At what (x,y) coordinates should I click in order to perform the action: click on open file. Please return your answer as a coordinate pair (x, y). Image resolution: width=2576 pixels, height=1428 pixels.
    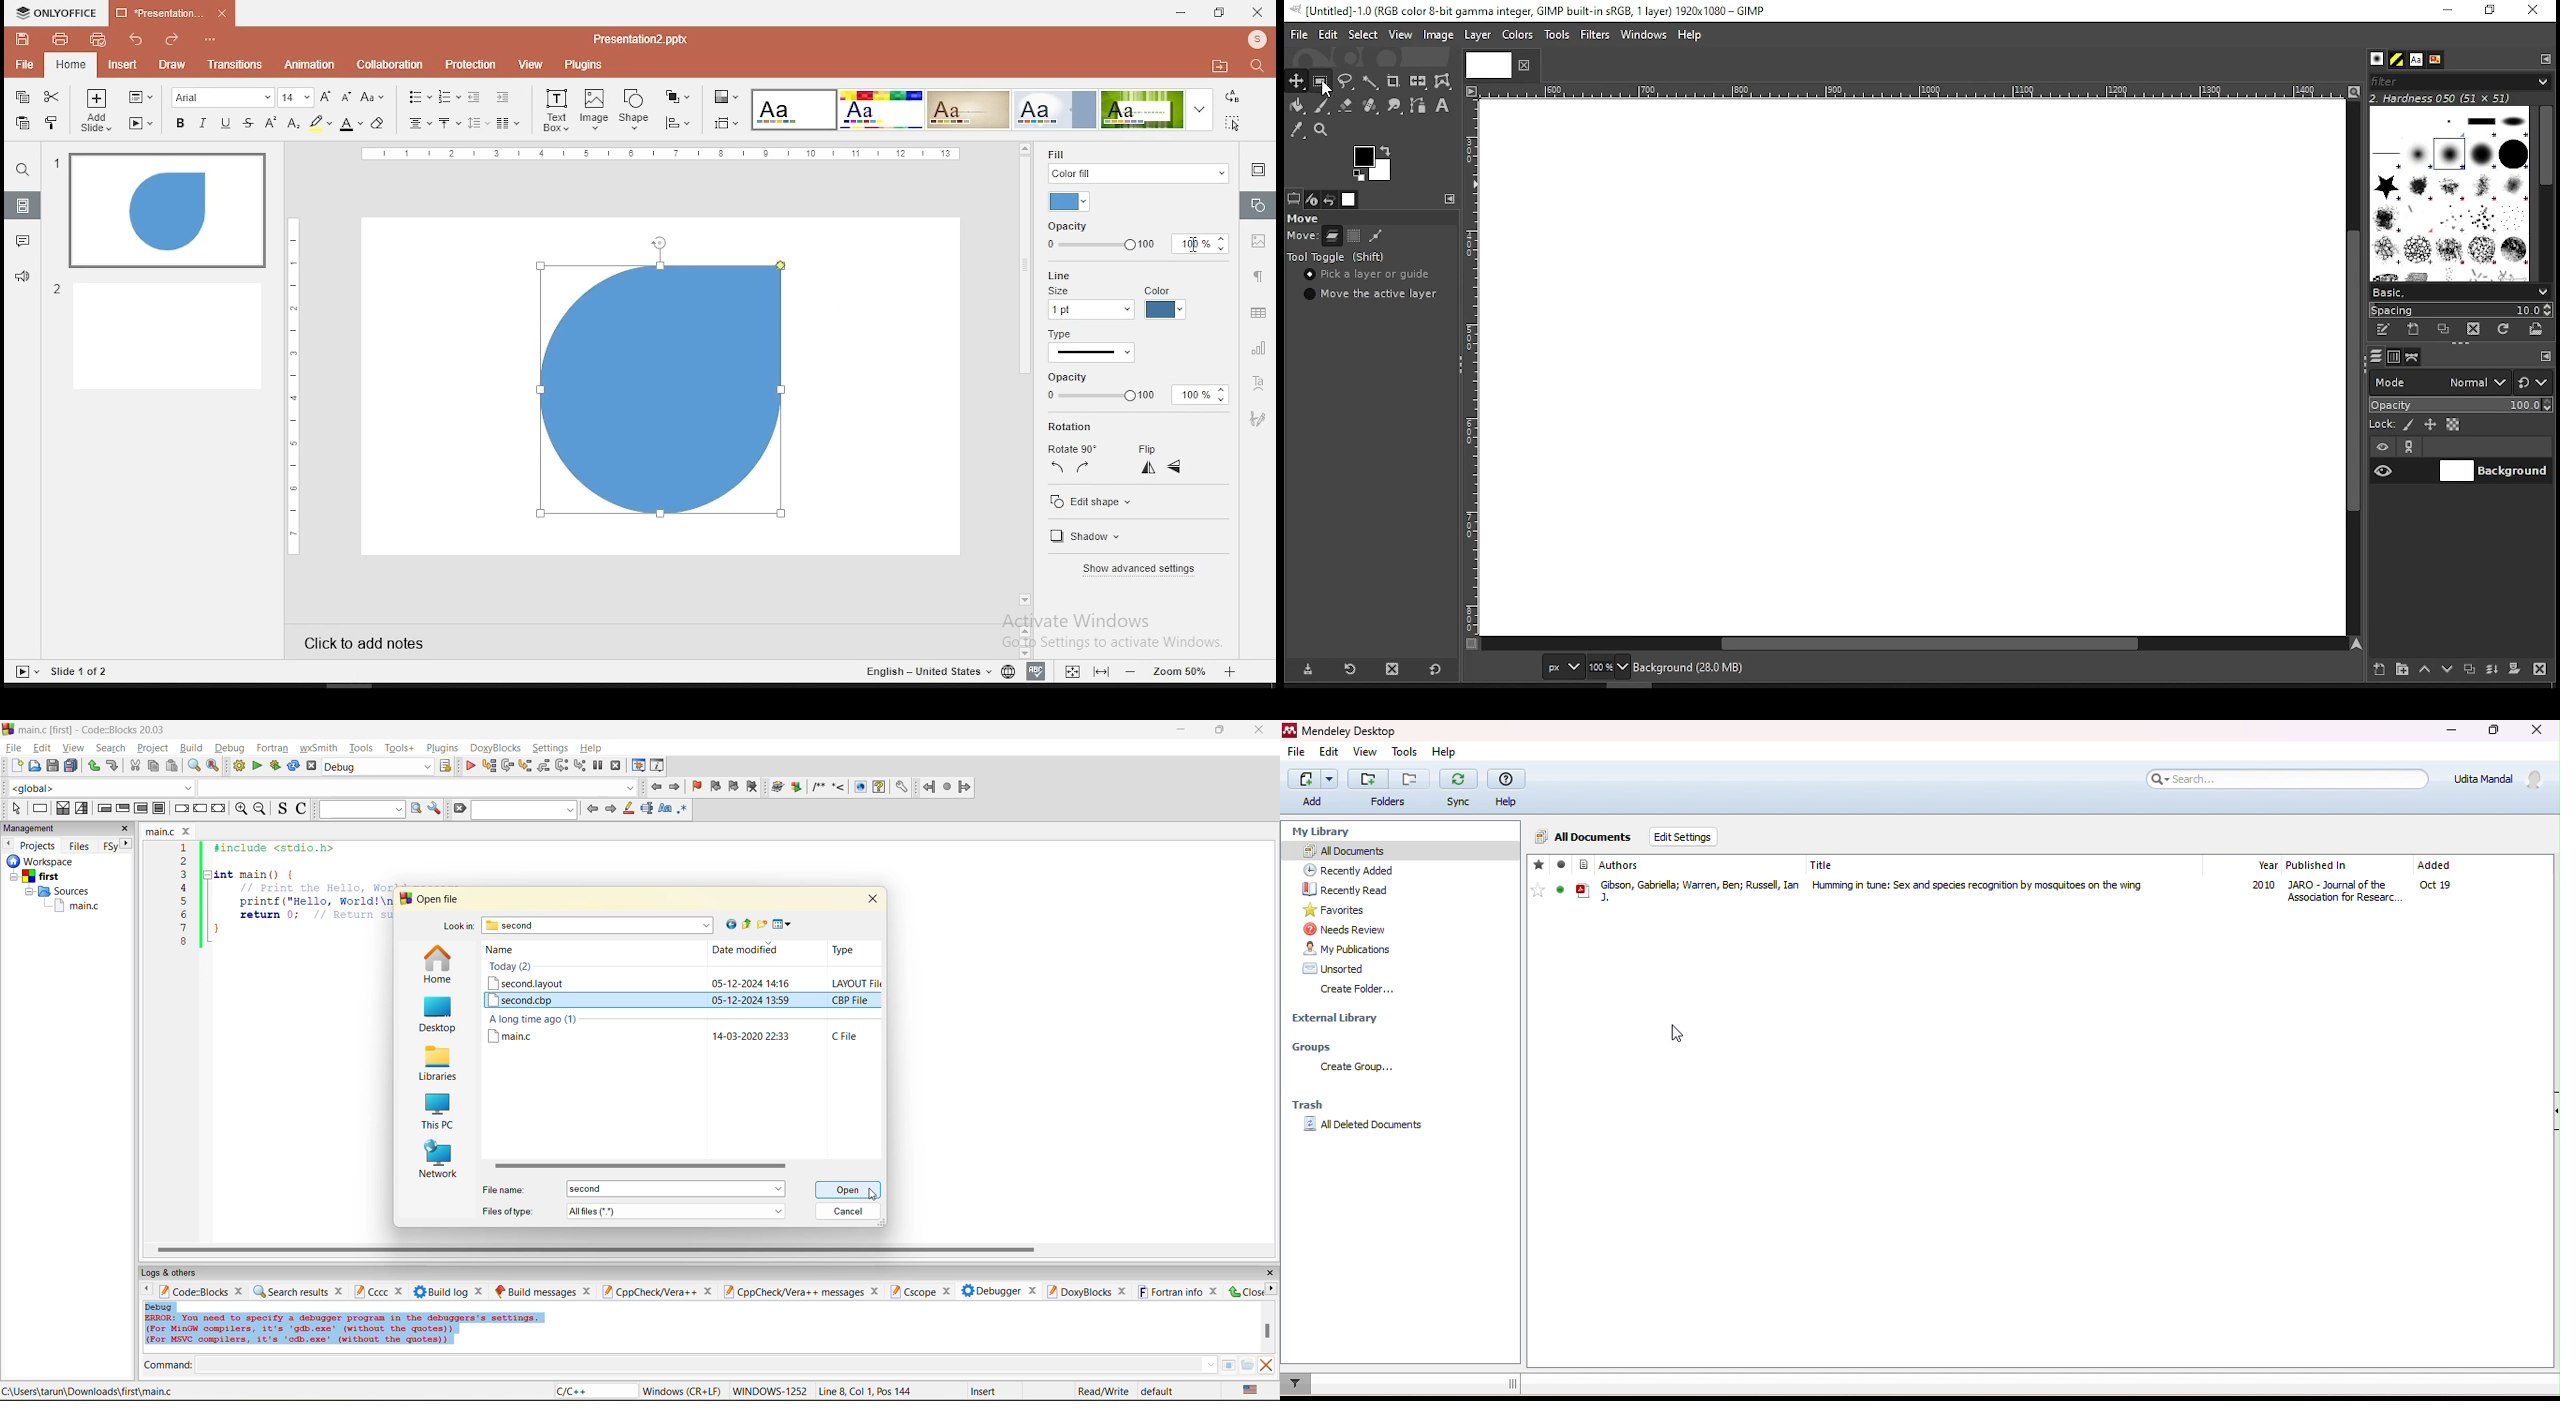
    Looking at the image, I should click on (440, 899).